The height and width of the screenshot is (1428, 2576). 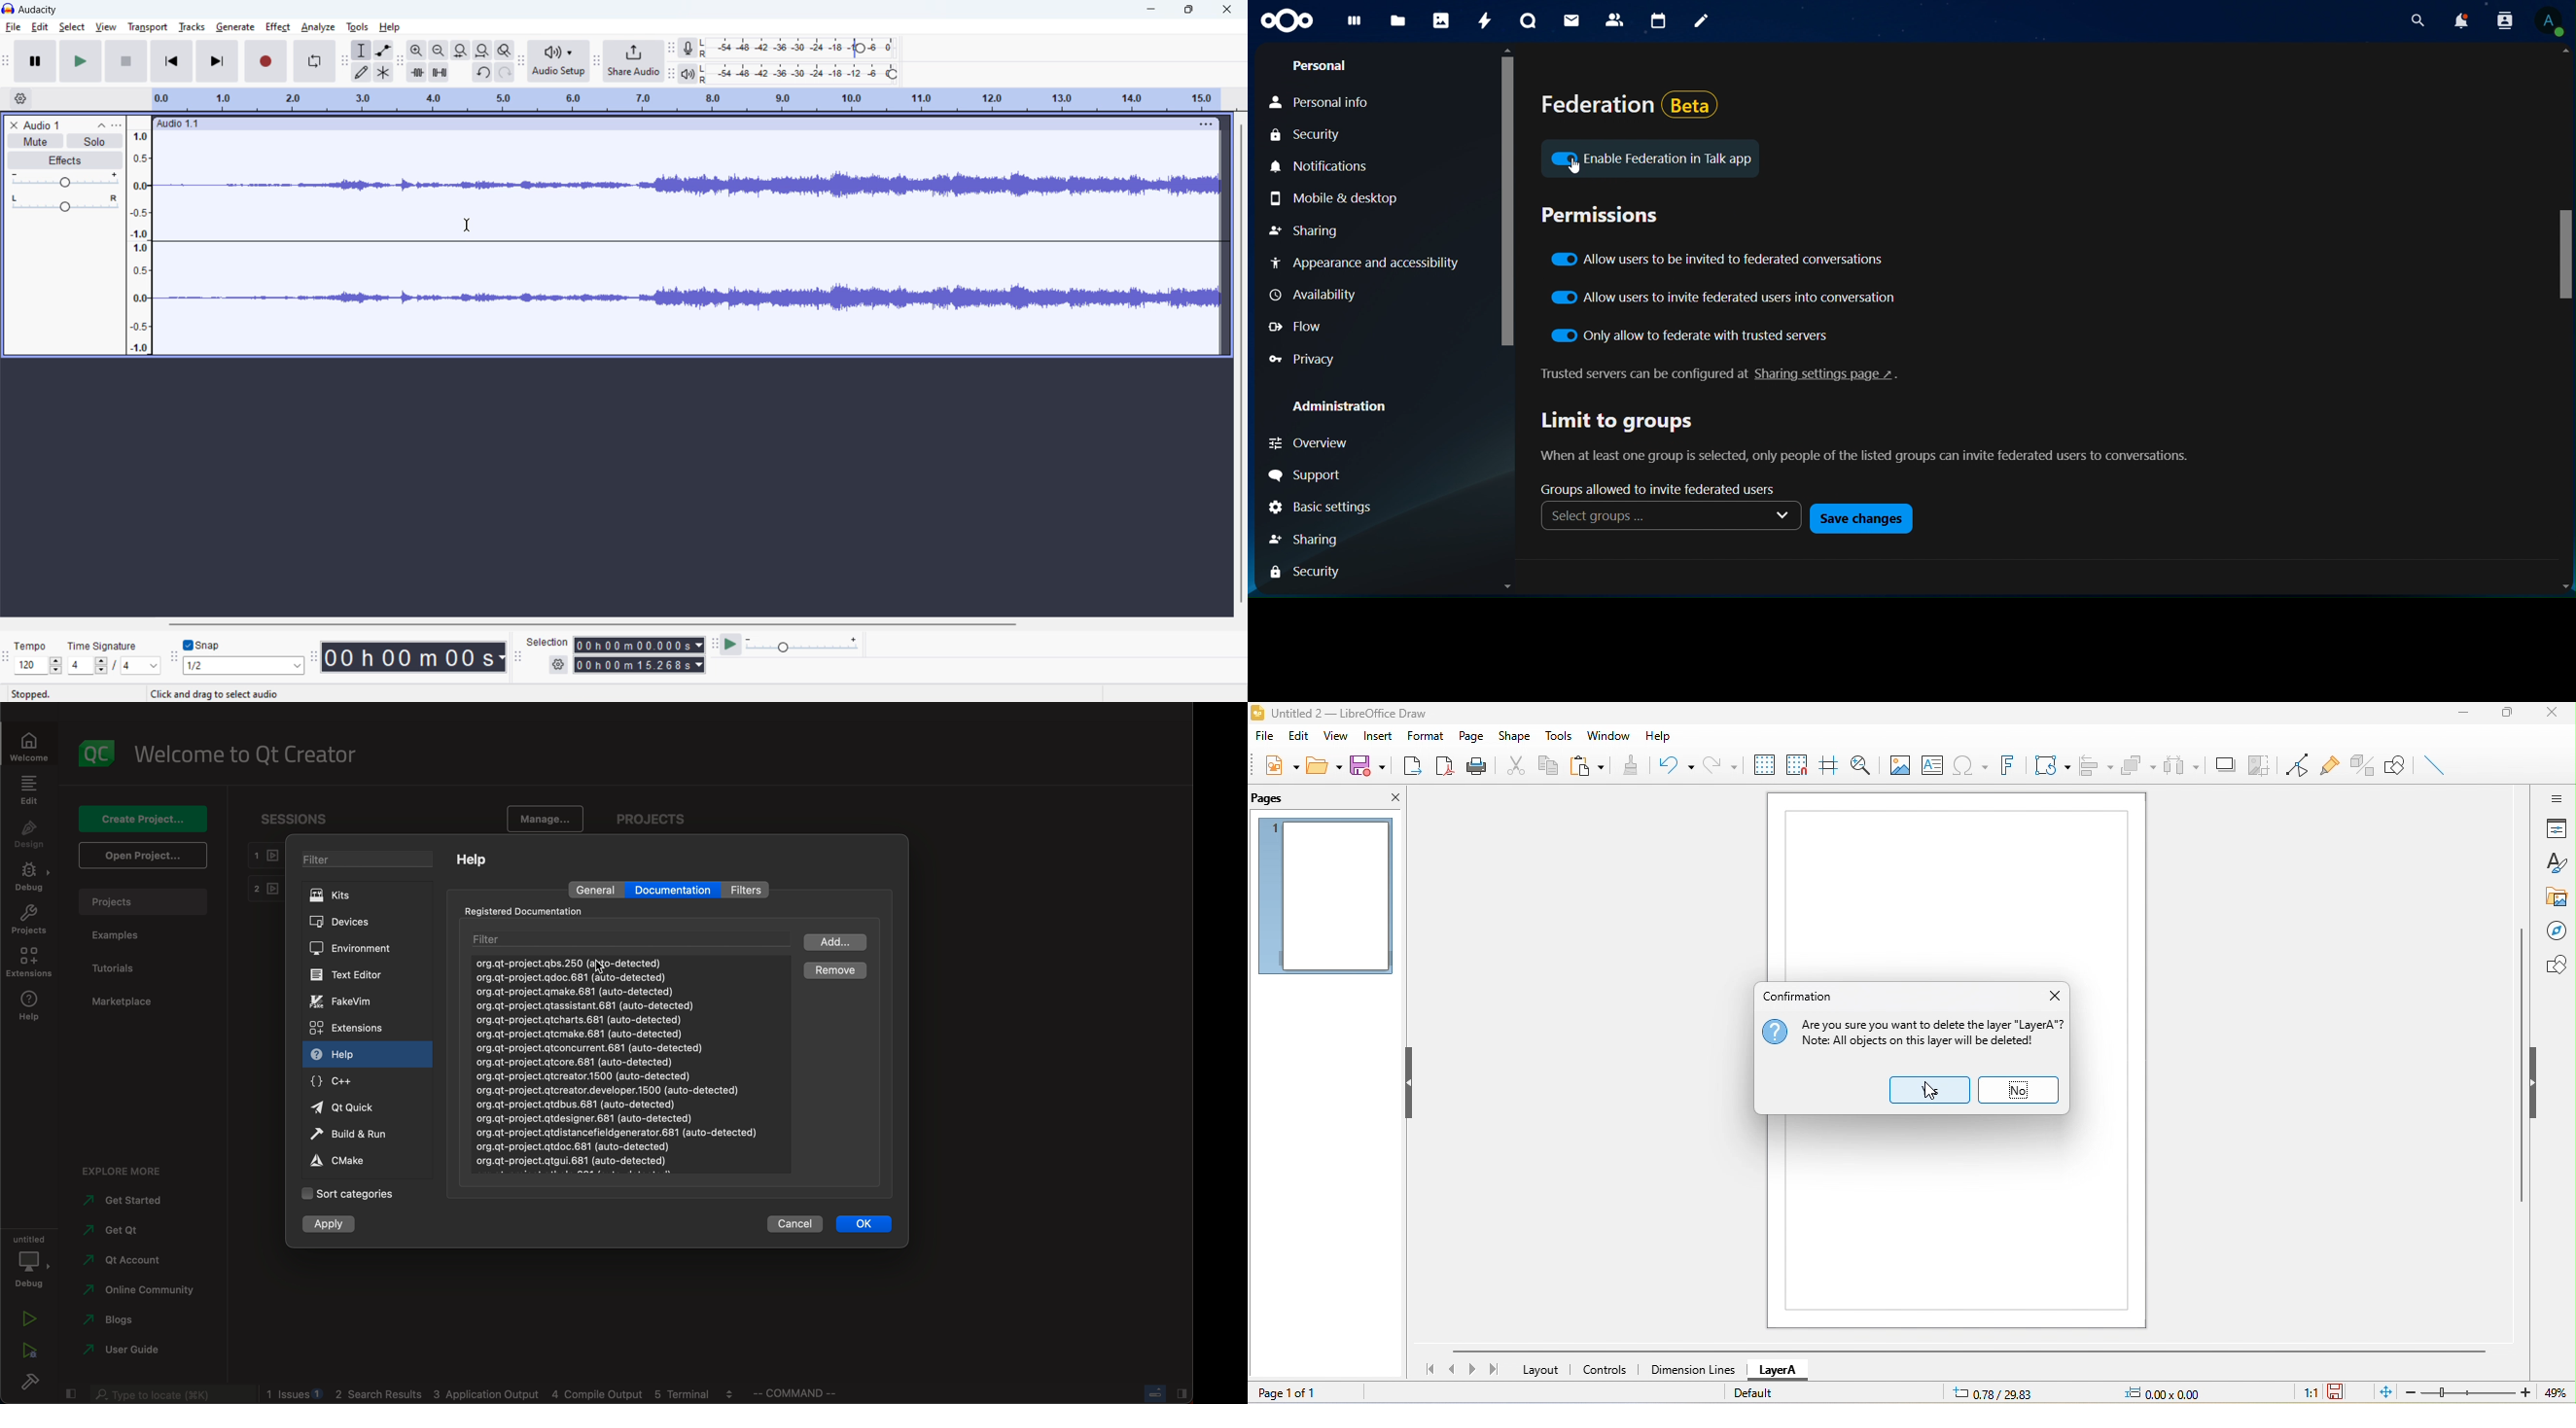 What do you see at coordinates (1697, 1370) in the screenshot?
I see `dimension lines` at bounding box center [1697, 1370].